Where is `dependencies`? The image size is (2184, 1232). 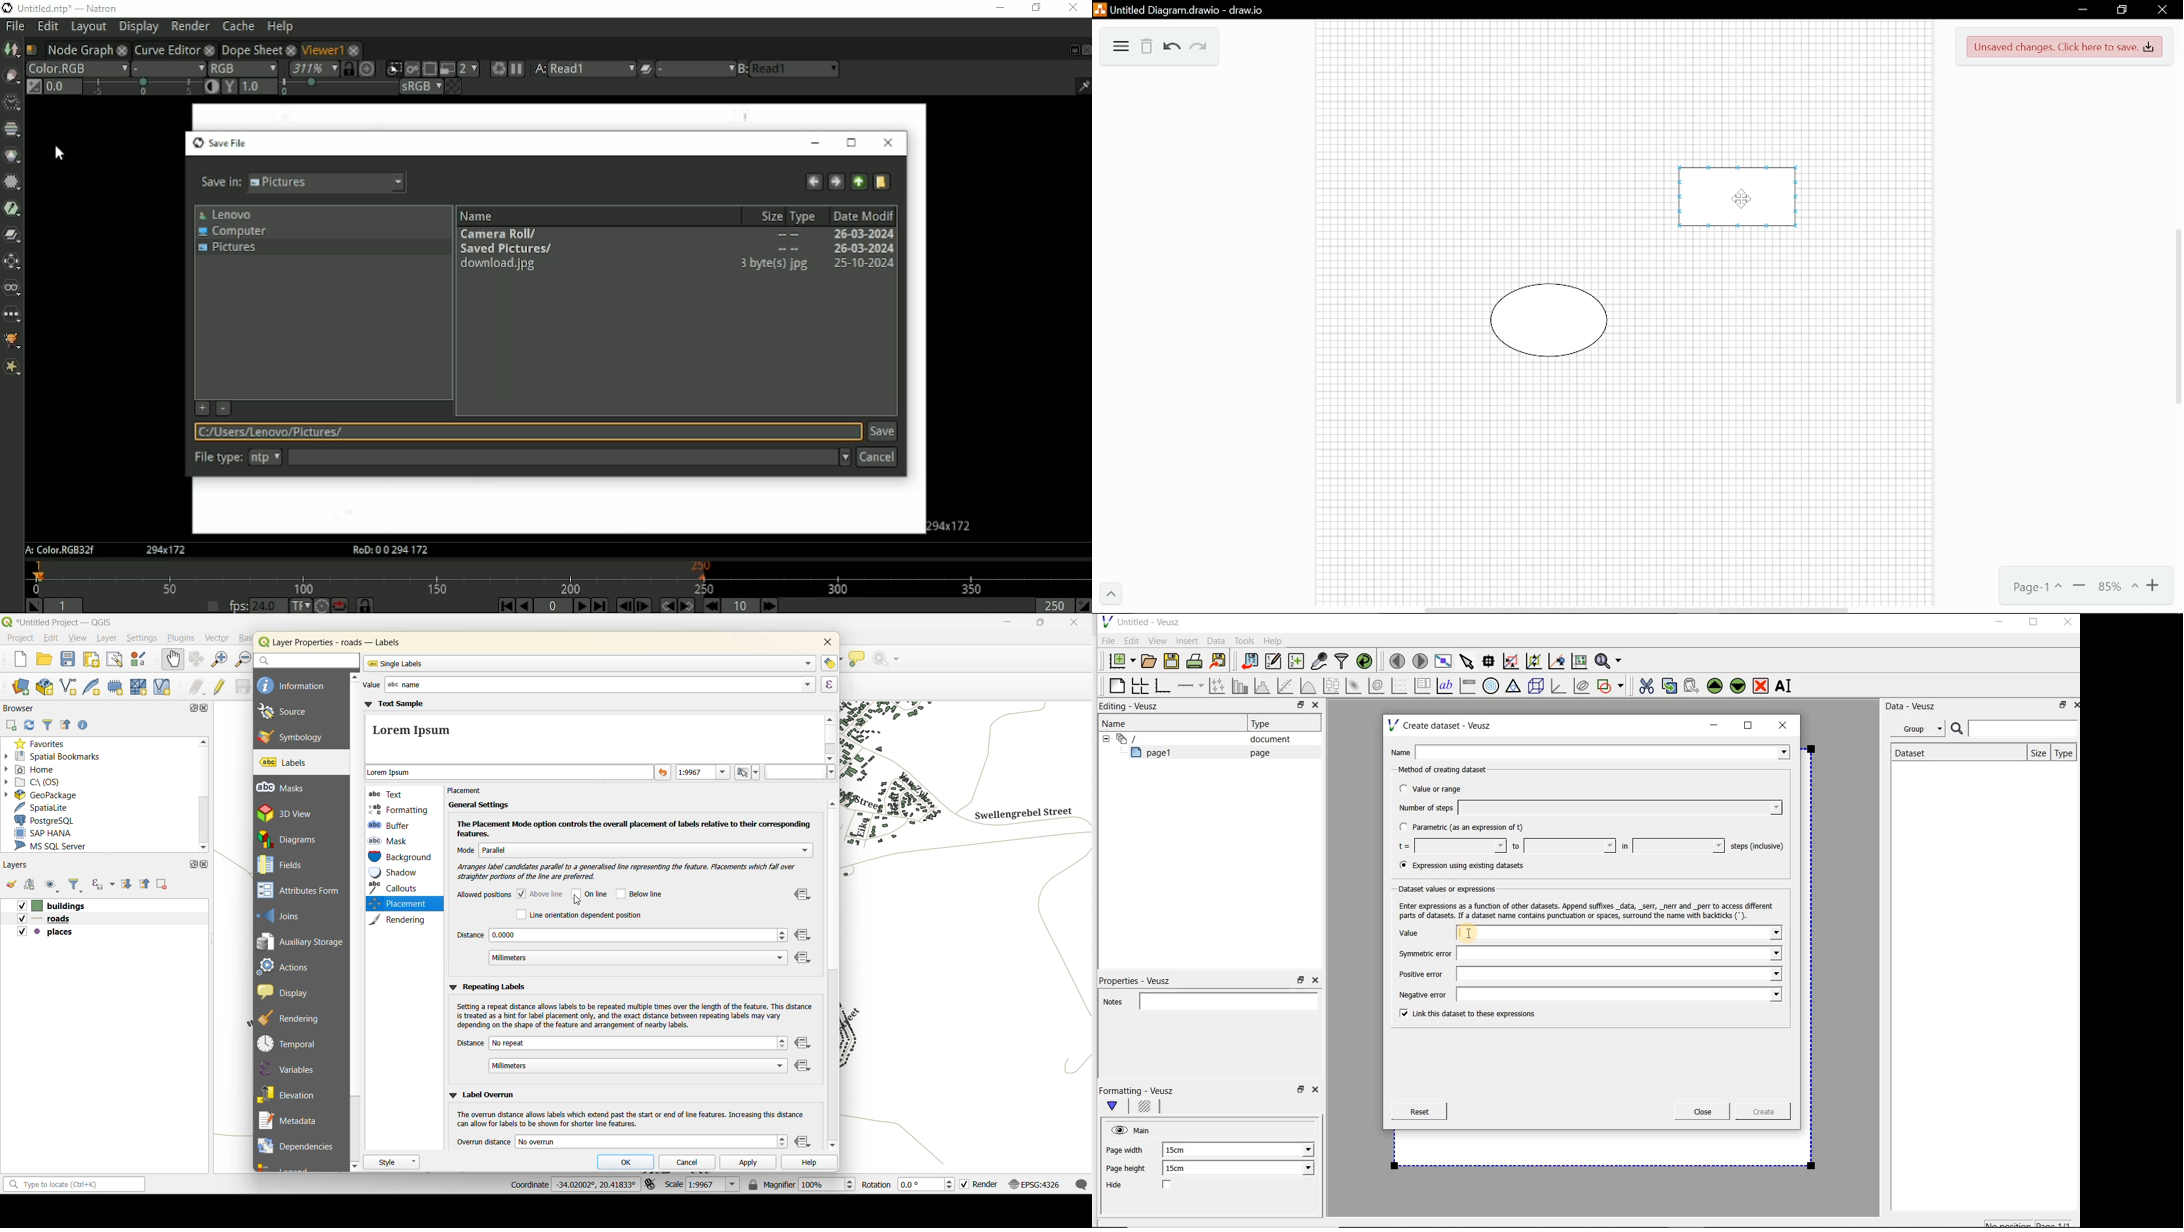 dependencies is located at coordinates (296, 1145).